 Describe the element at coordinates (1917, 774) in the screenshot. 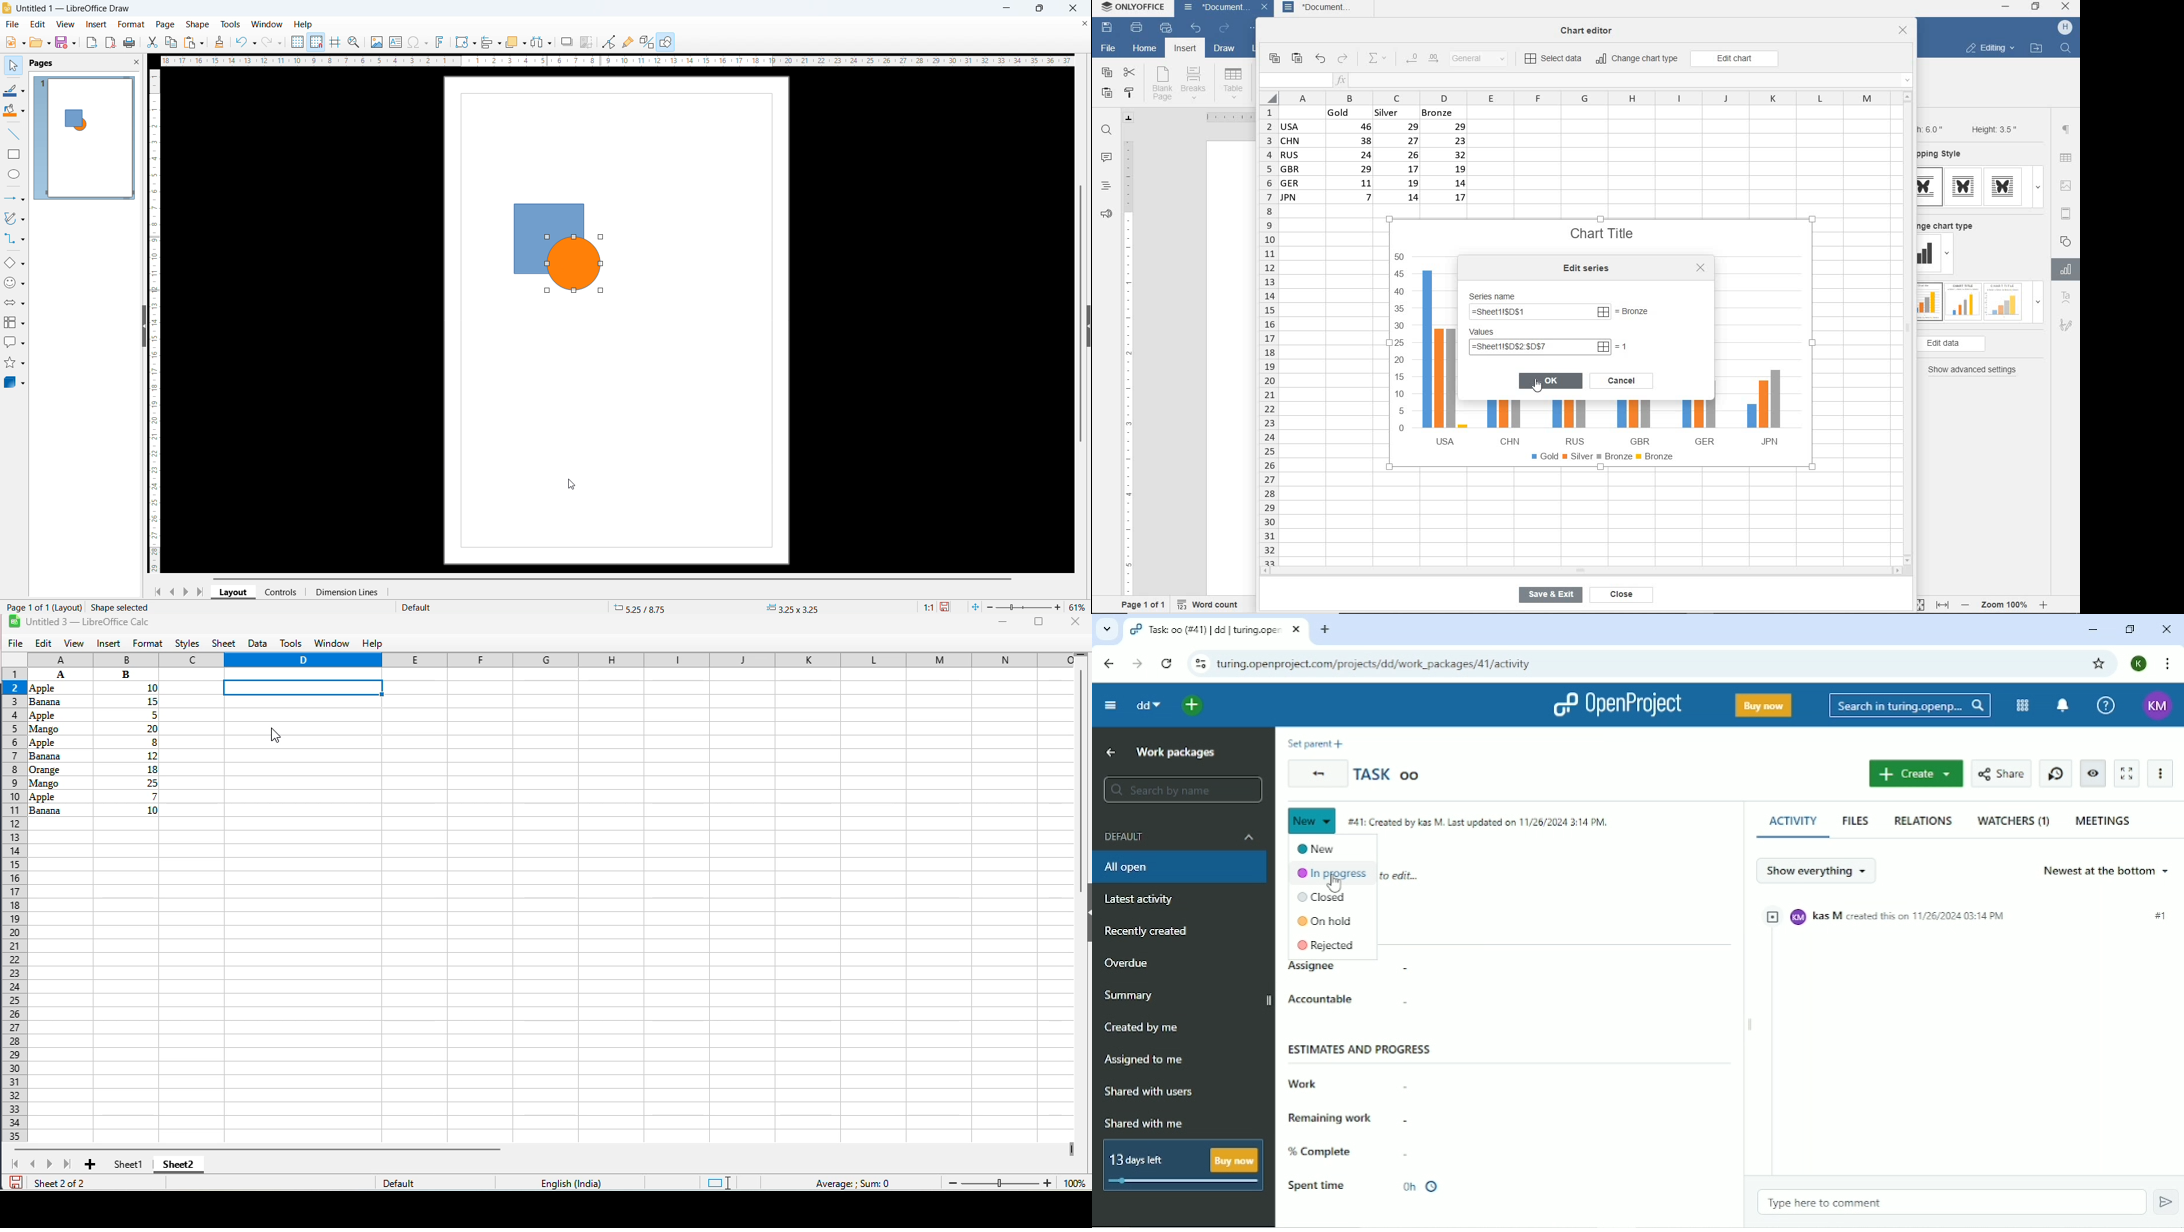

I see `Create` at that location.